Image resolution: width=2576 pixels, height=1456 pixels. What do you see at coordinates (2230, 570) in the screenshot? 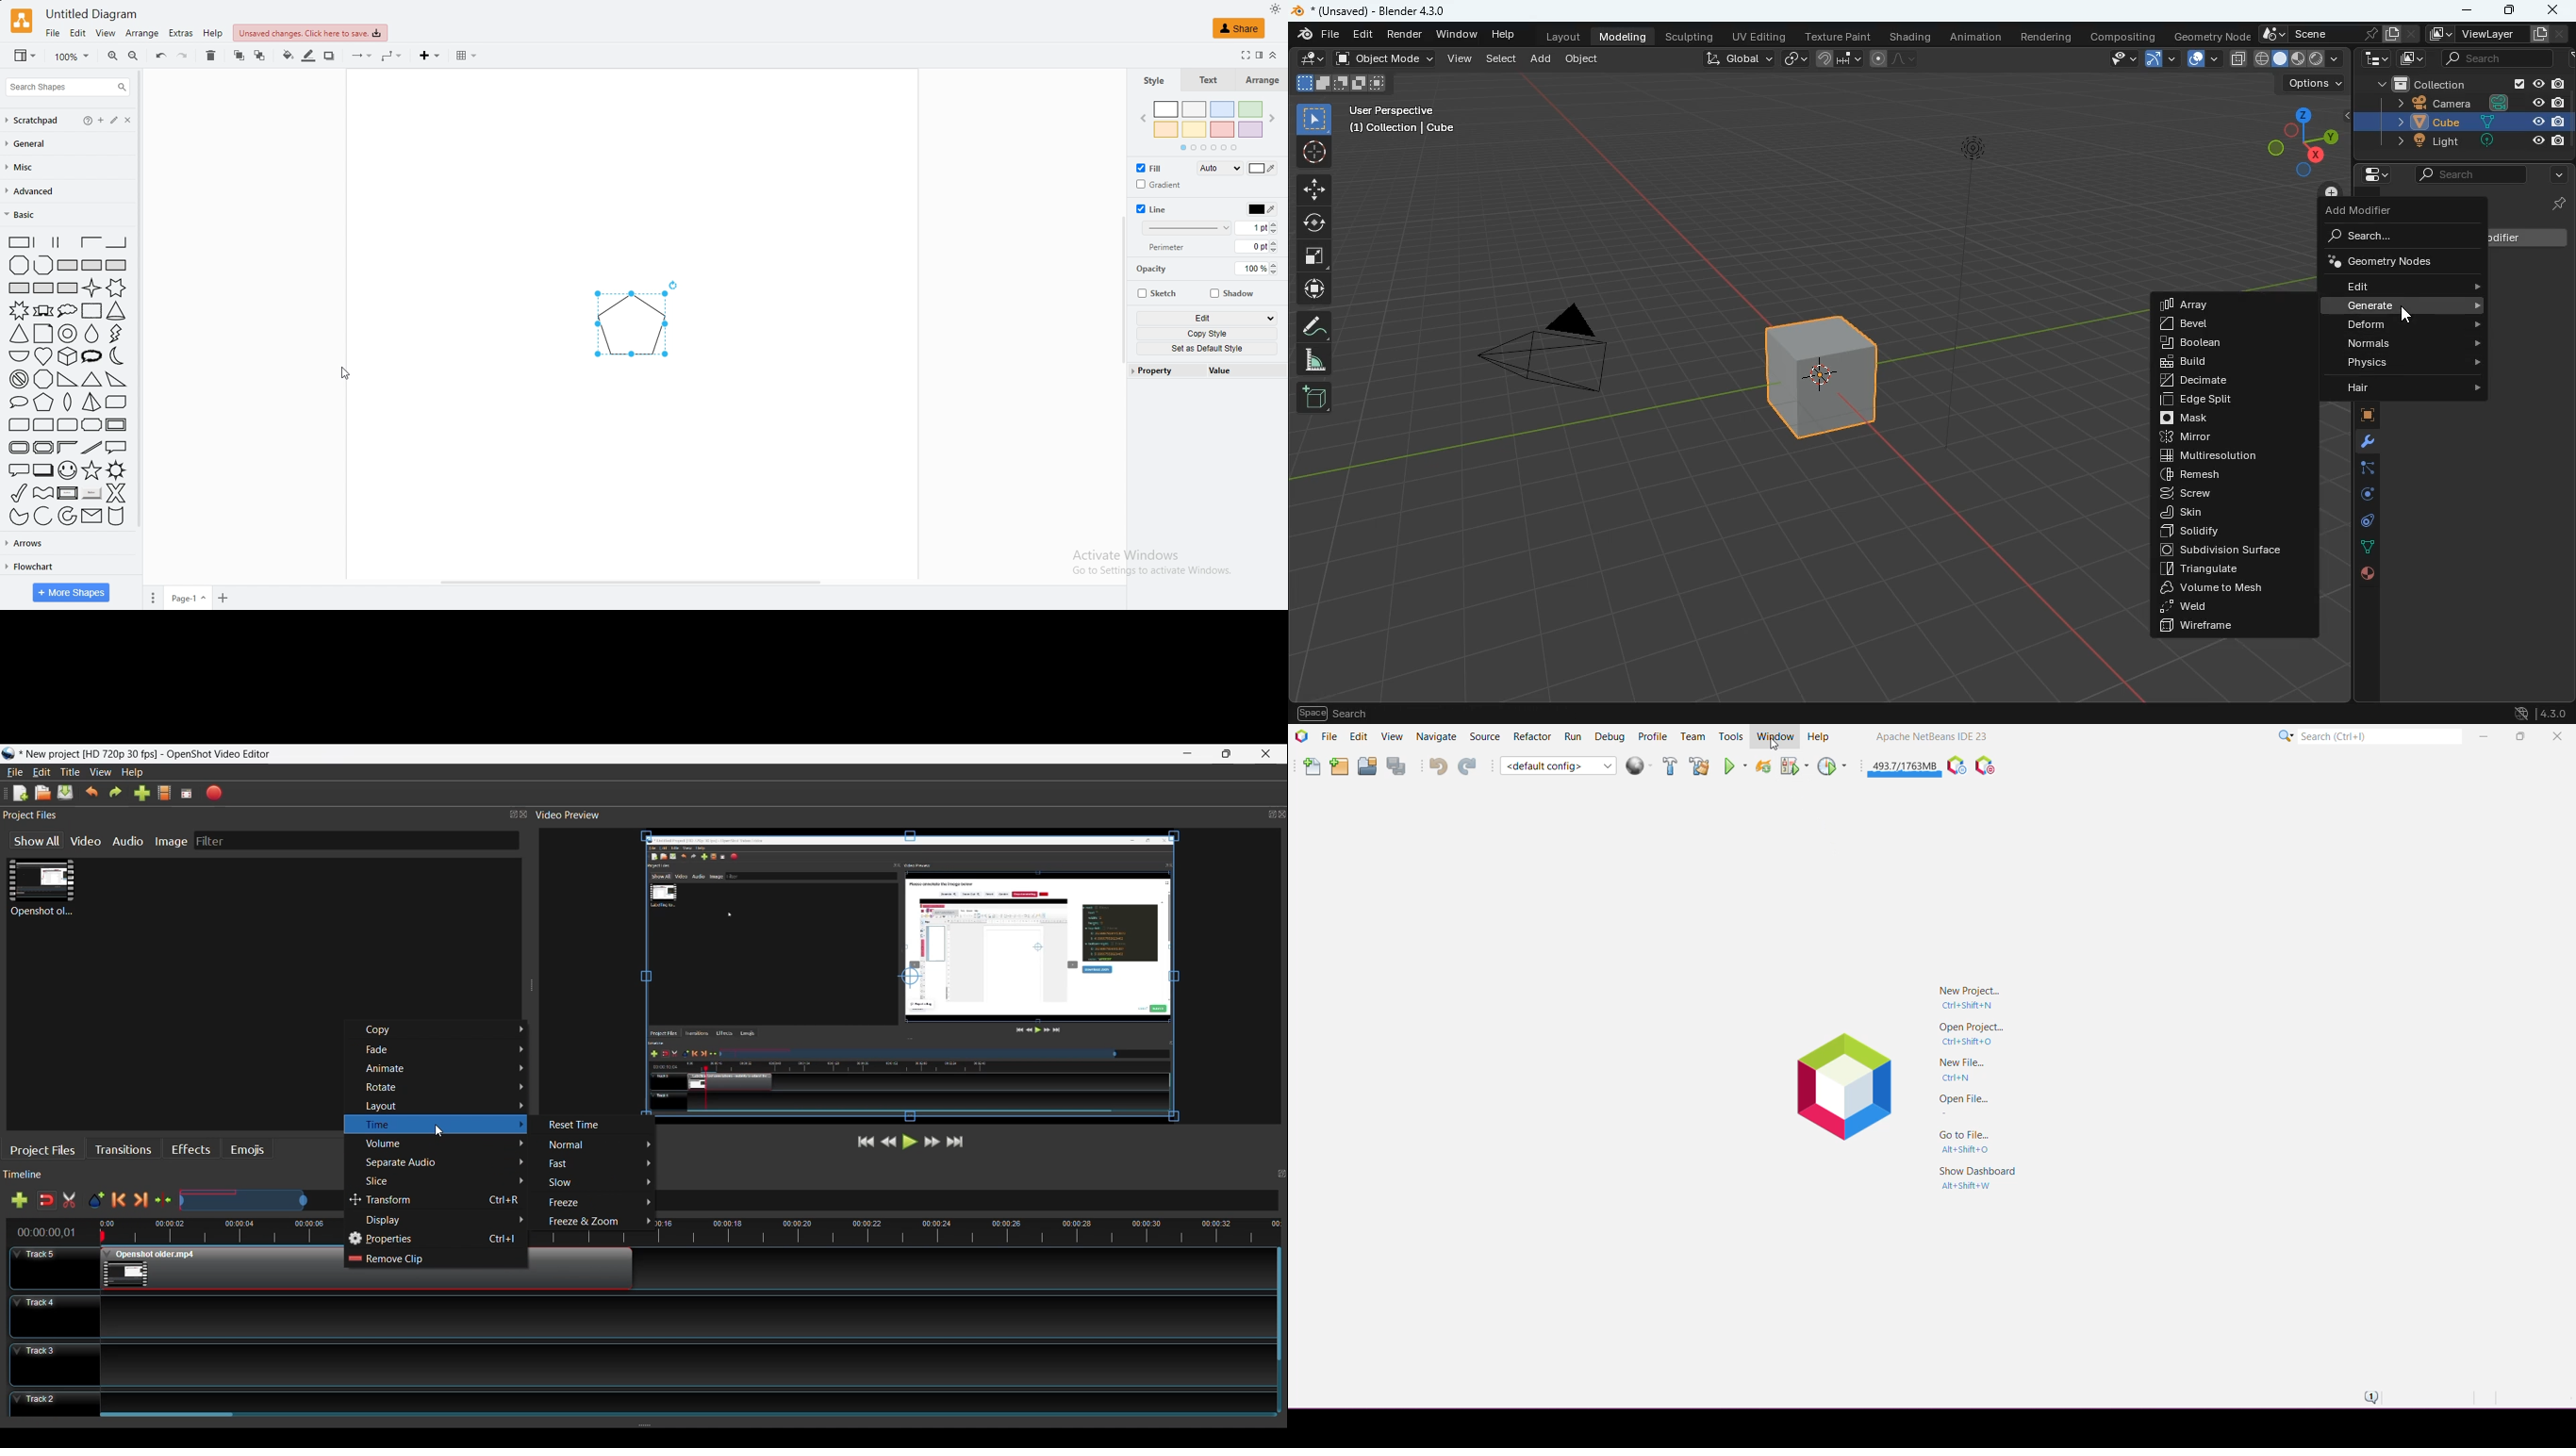
I see `triangulate` at bounding box center [2230, 570].